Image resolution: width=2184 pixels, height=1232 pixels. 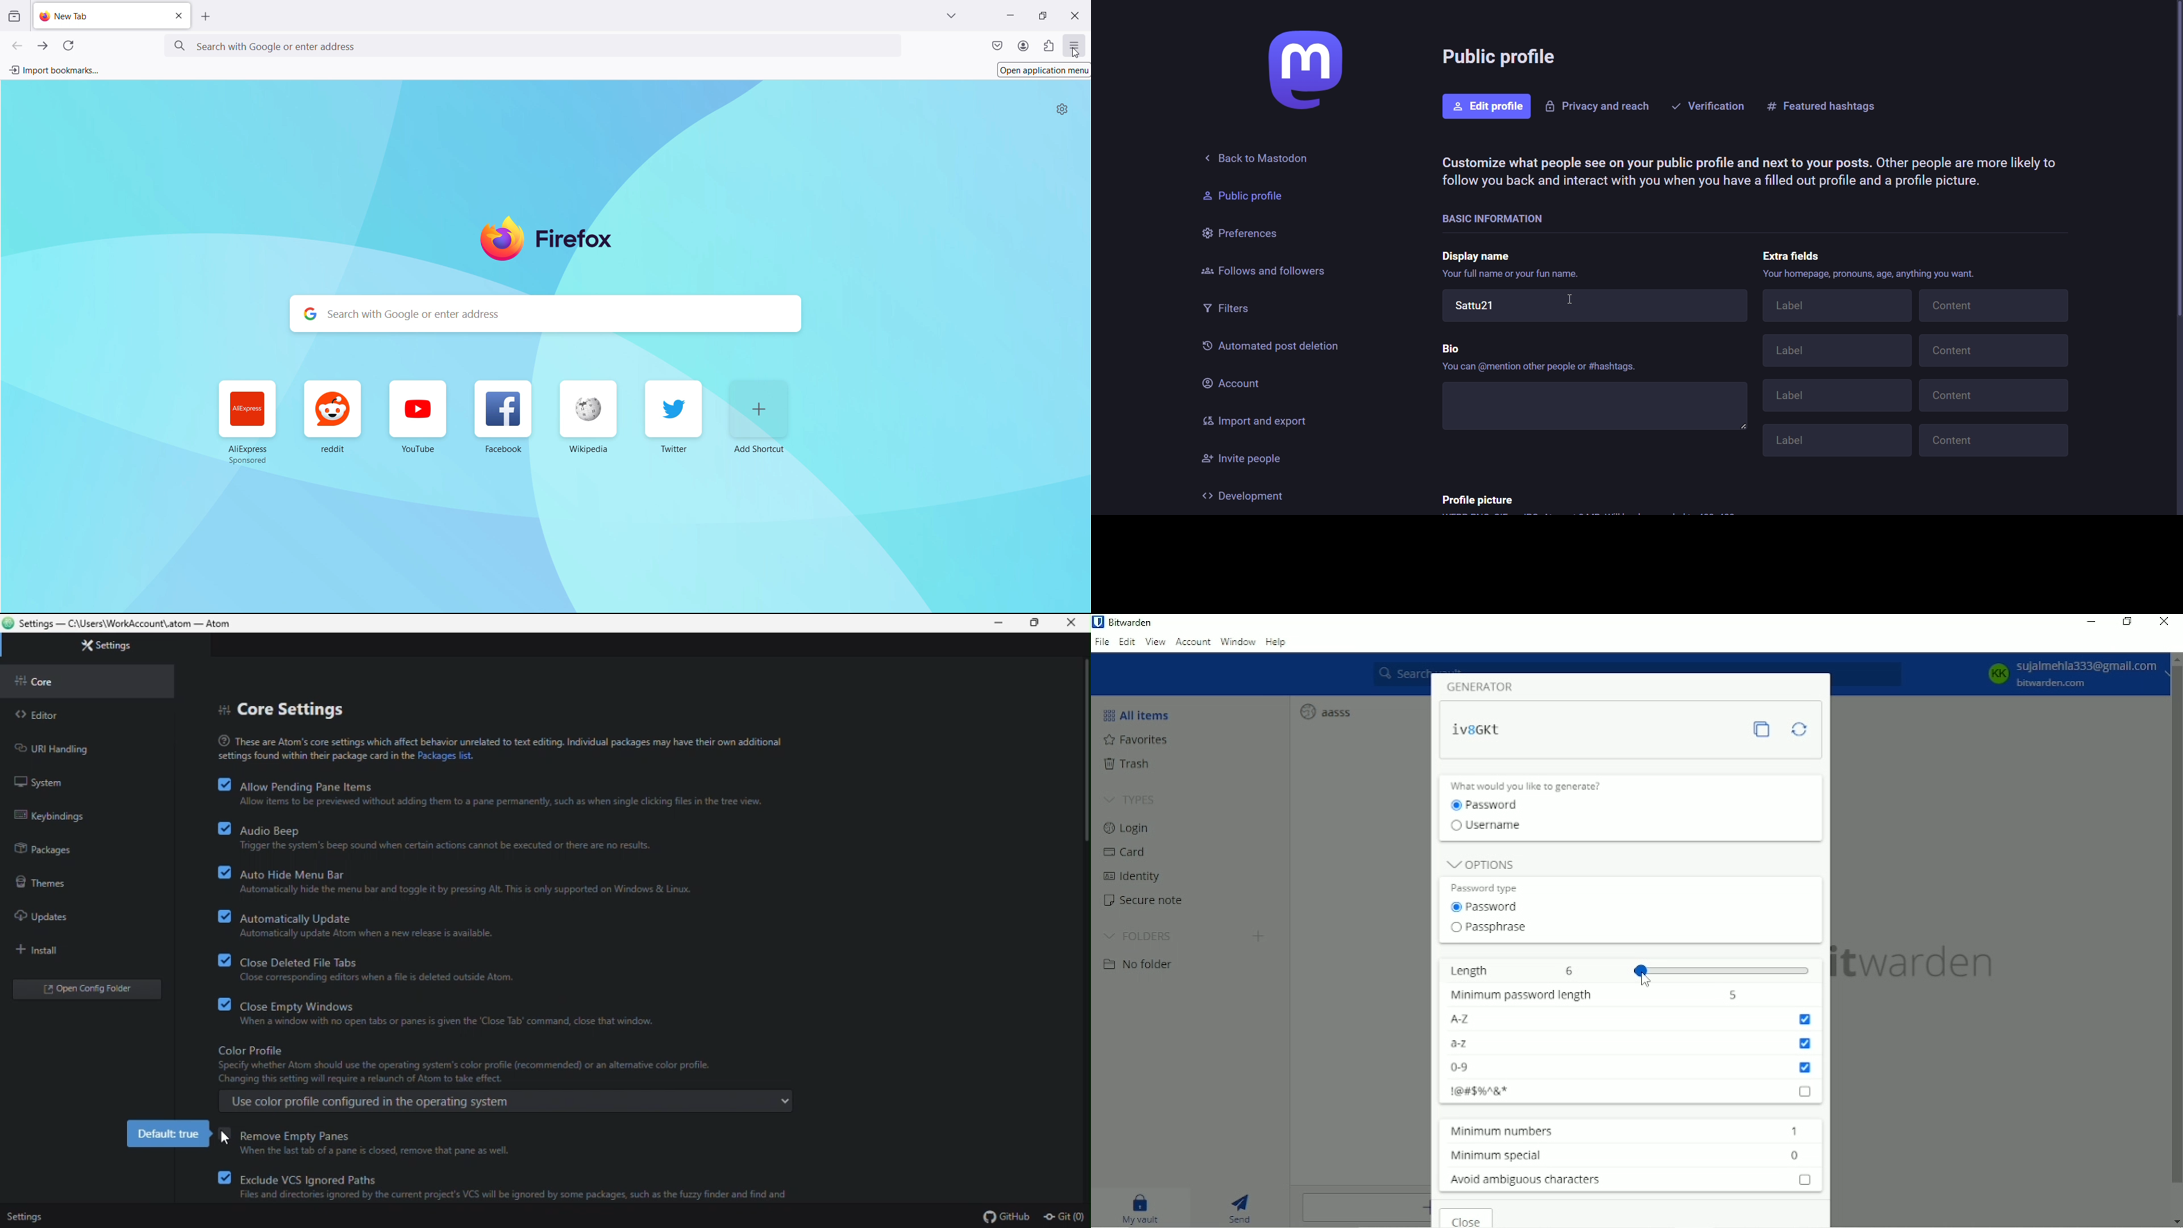 I want to click on firefox logo, so click(x=547, y=241).